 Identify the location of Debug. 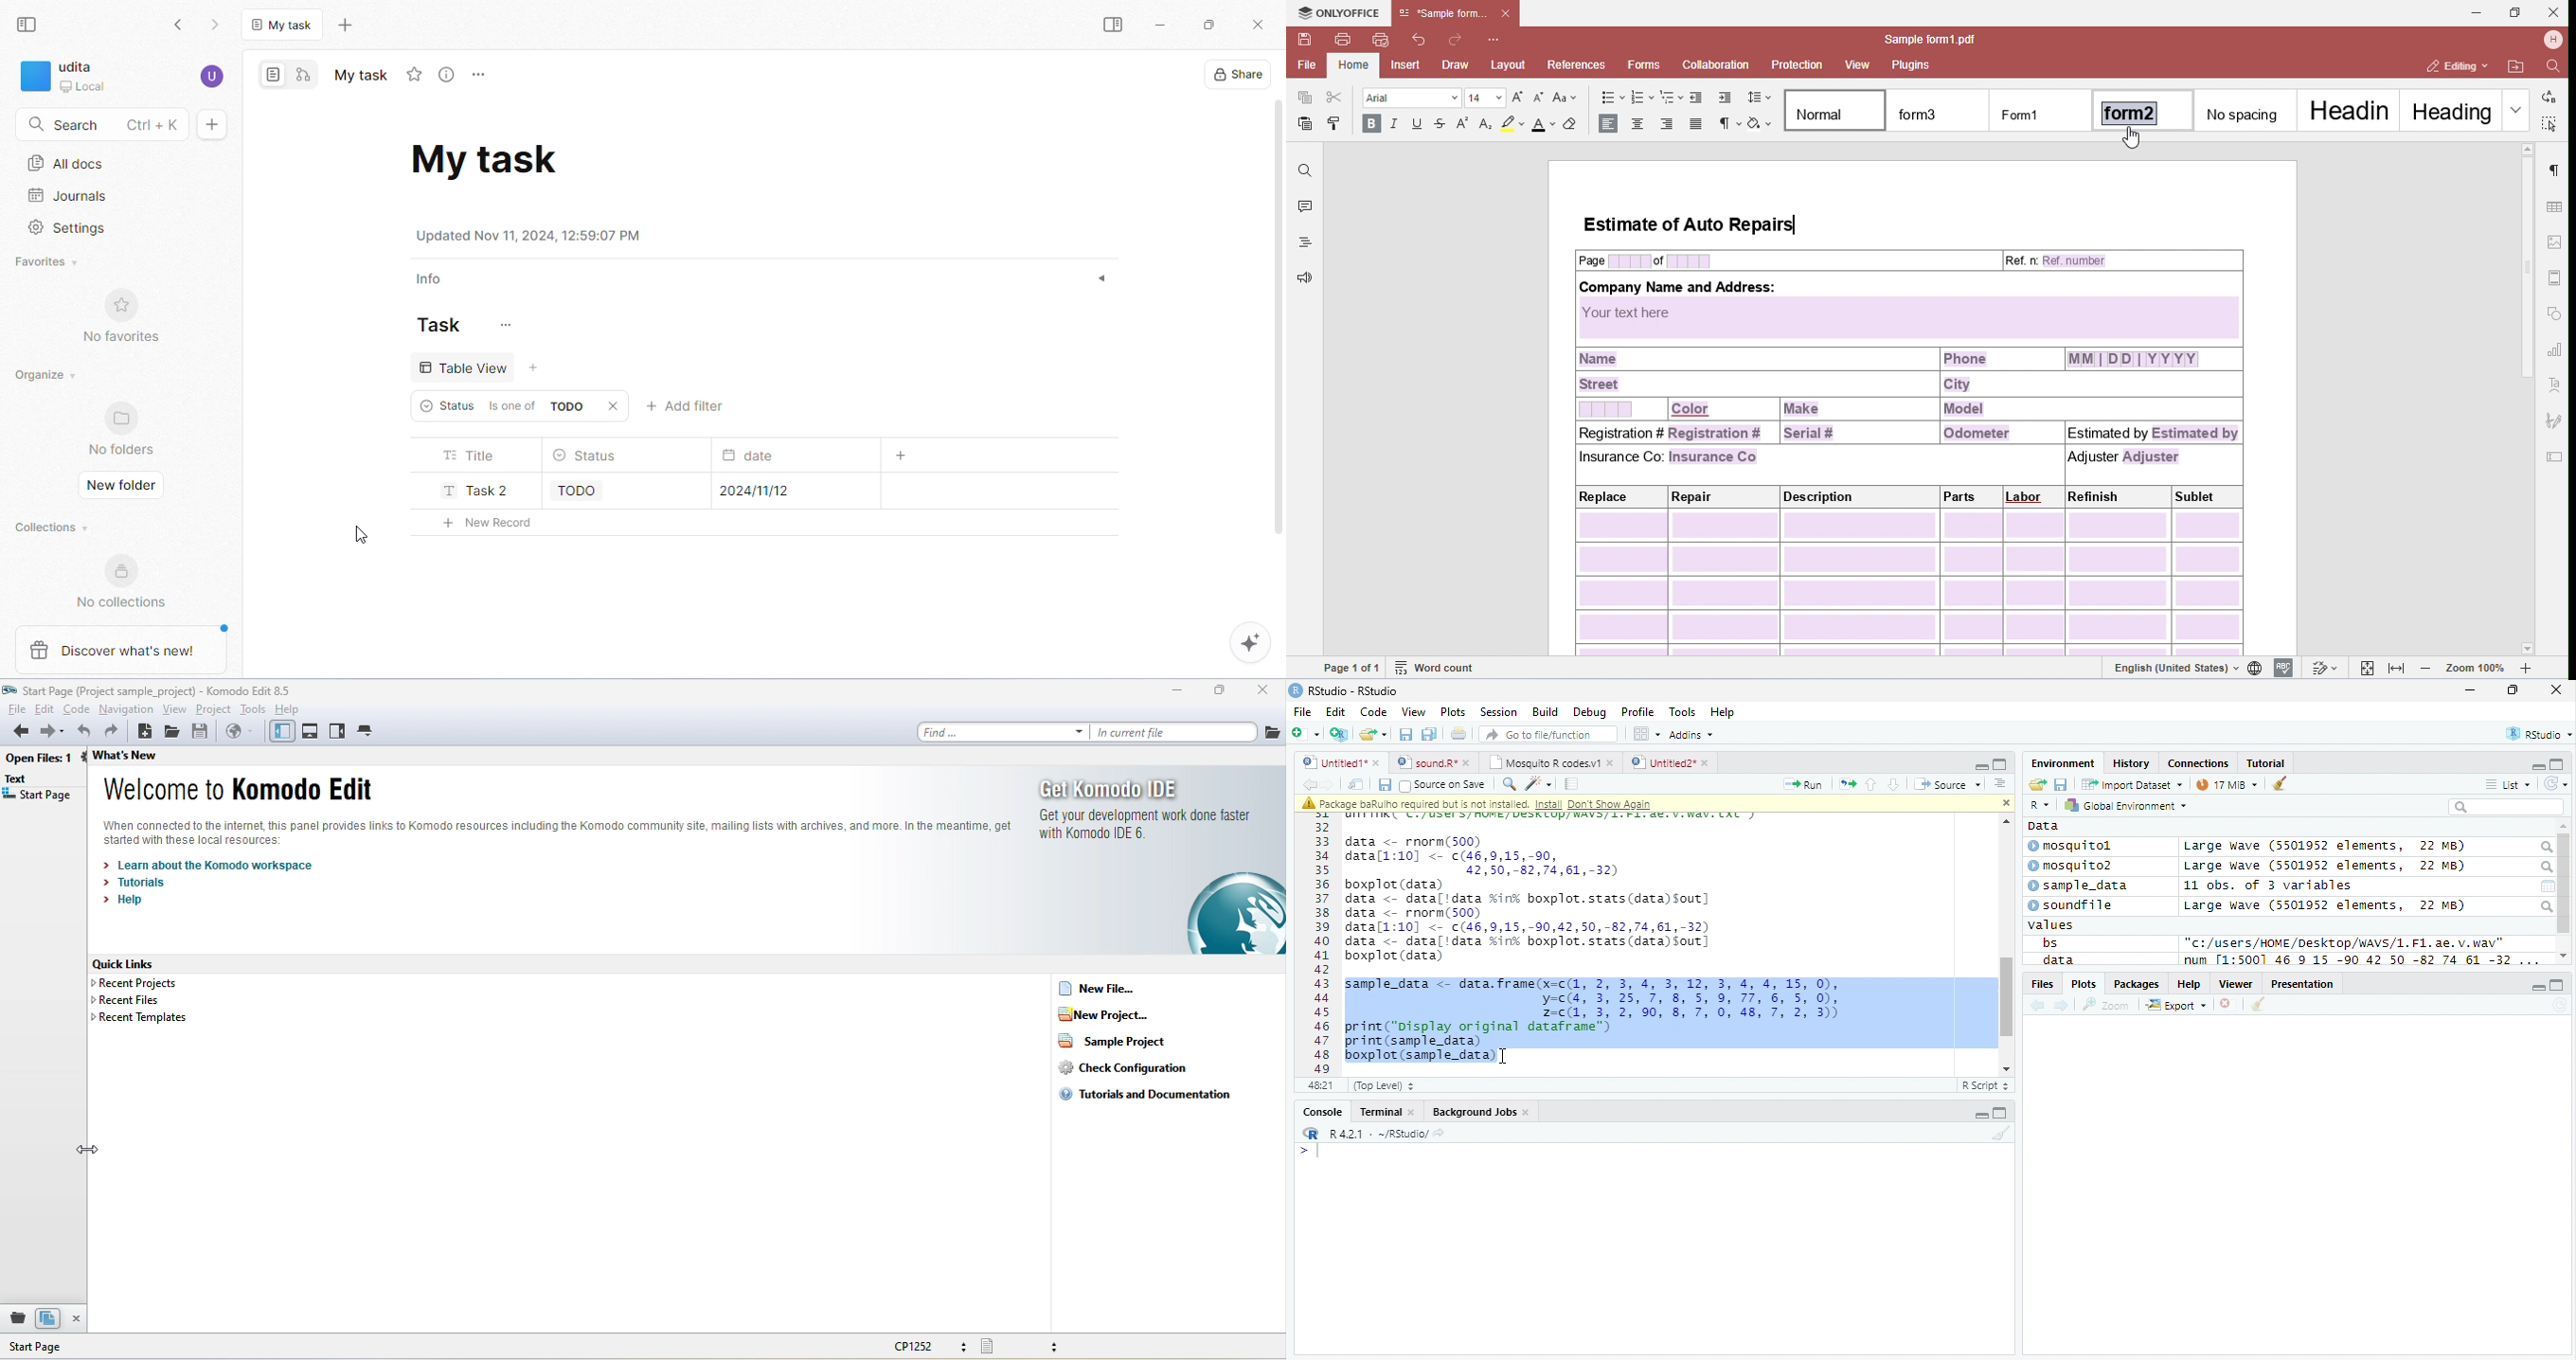
(1588, 712).